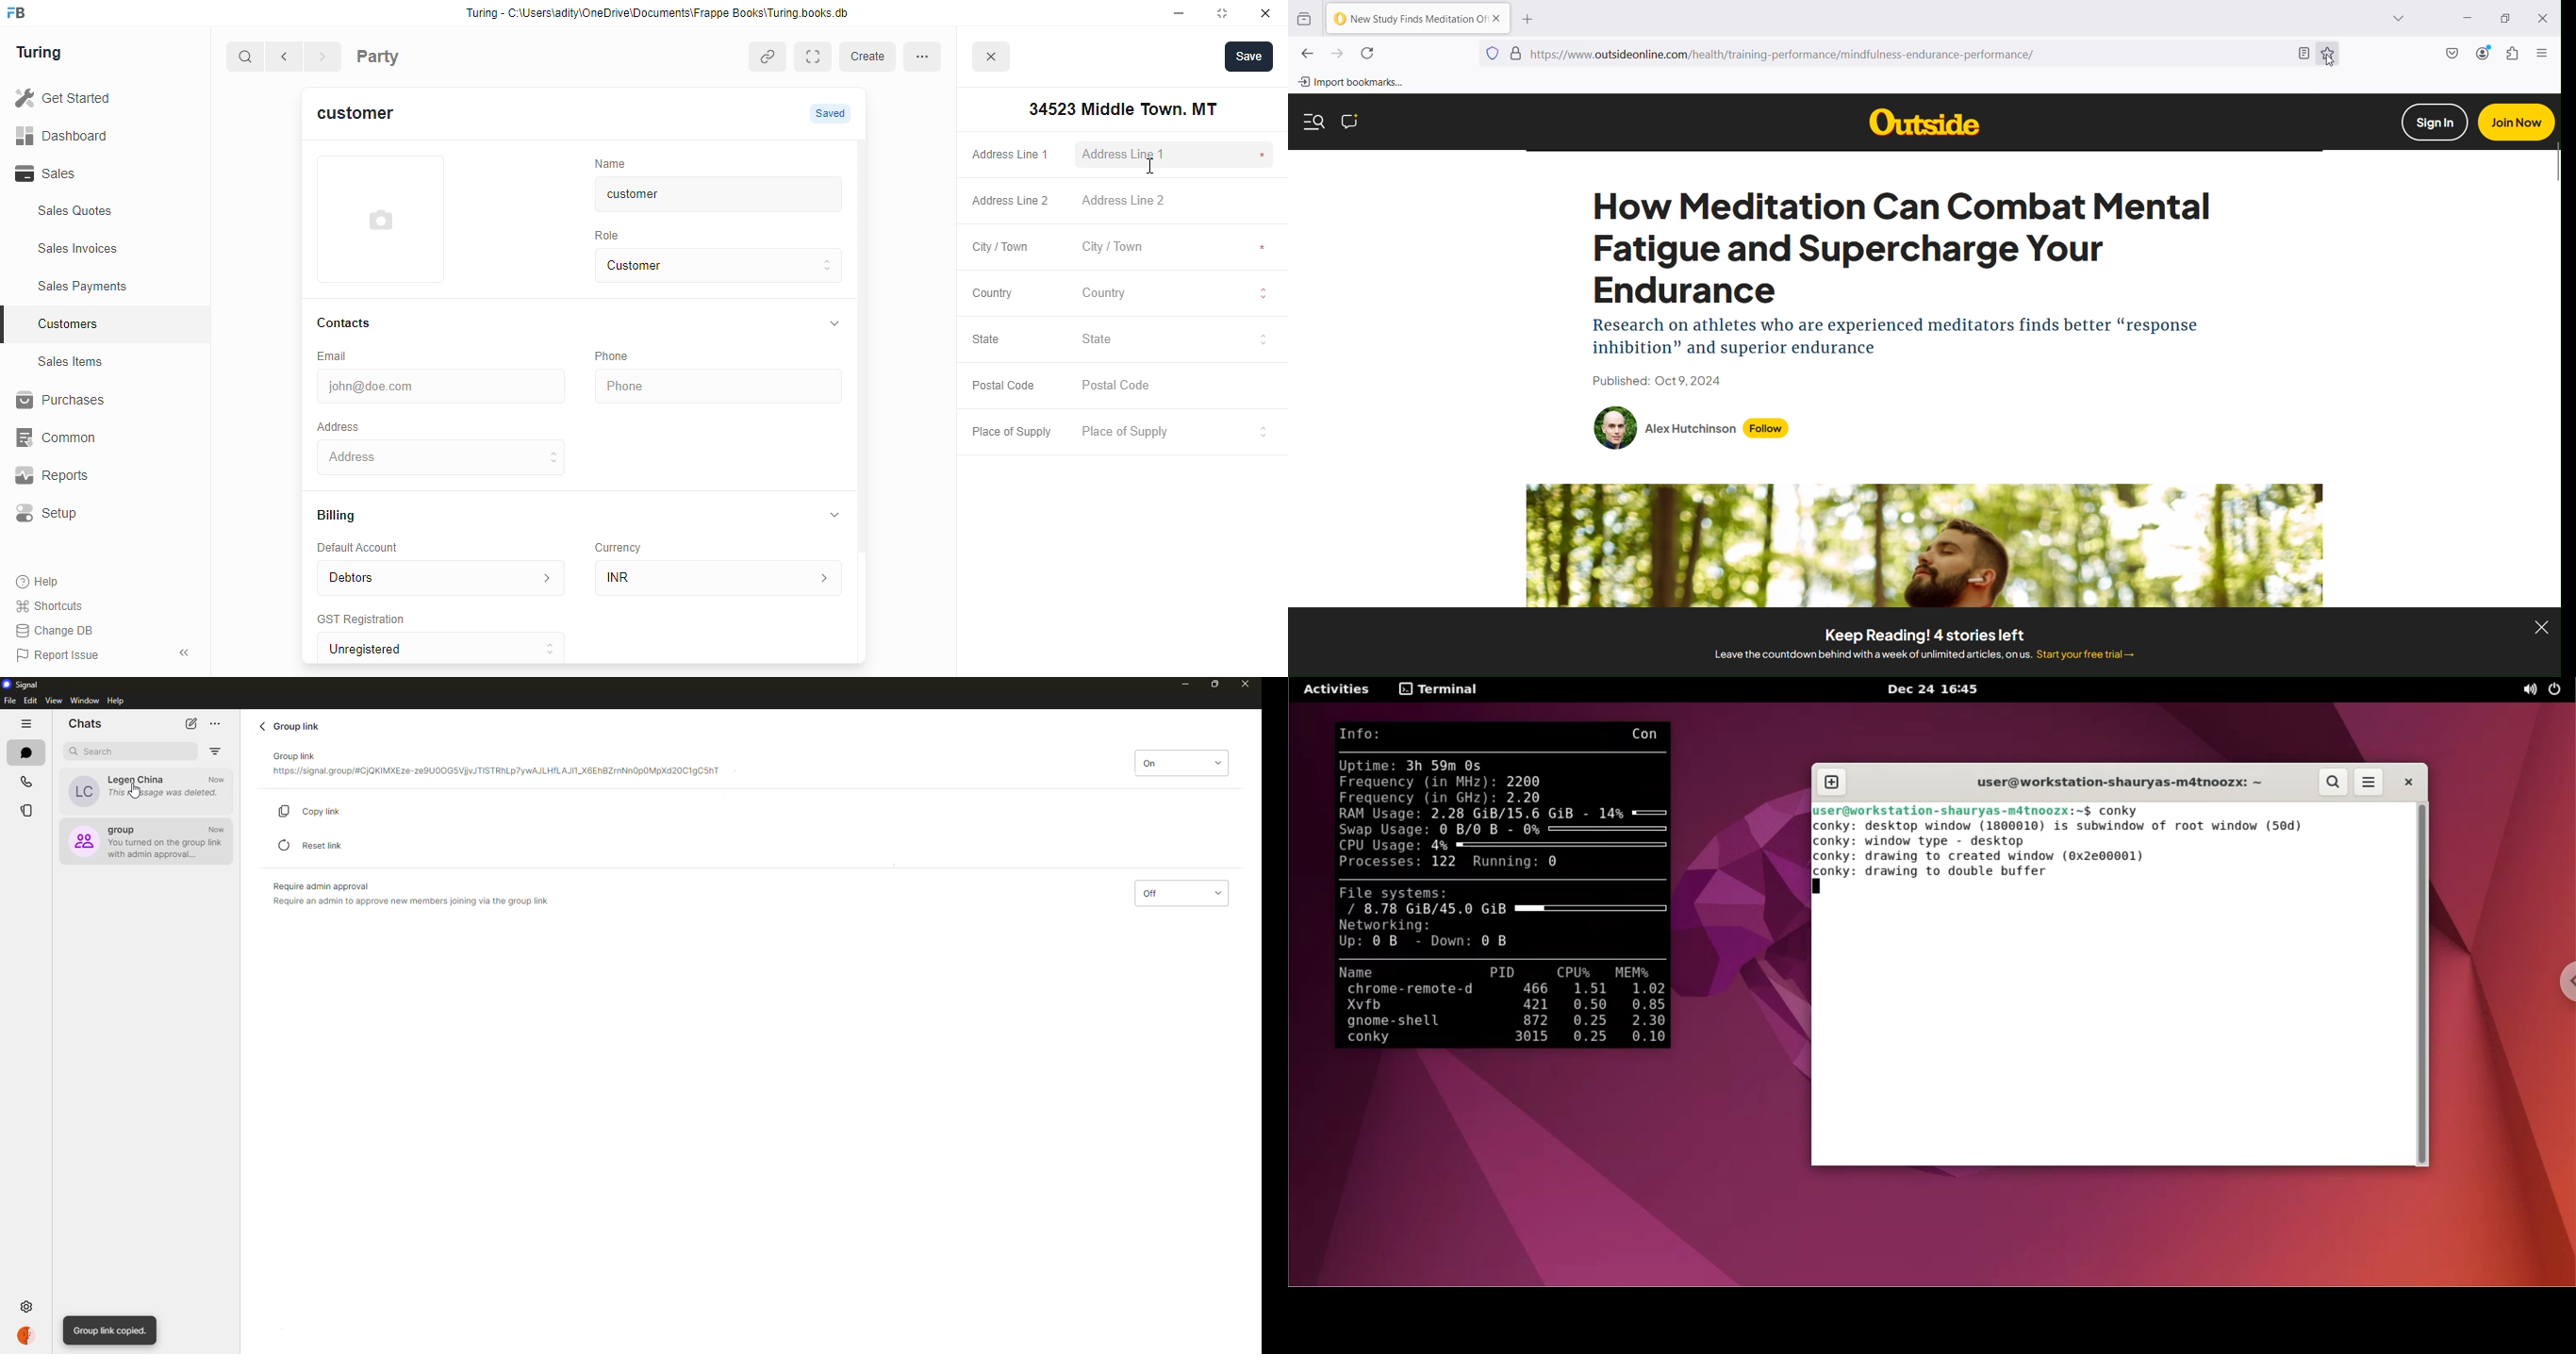  What do you see at coordinates (626, 543) in the screenshot?
I see `Currency` at bounding box center [626, 543].